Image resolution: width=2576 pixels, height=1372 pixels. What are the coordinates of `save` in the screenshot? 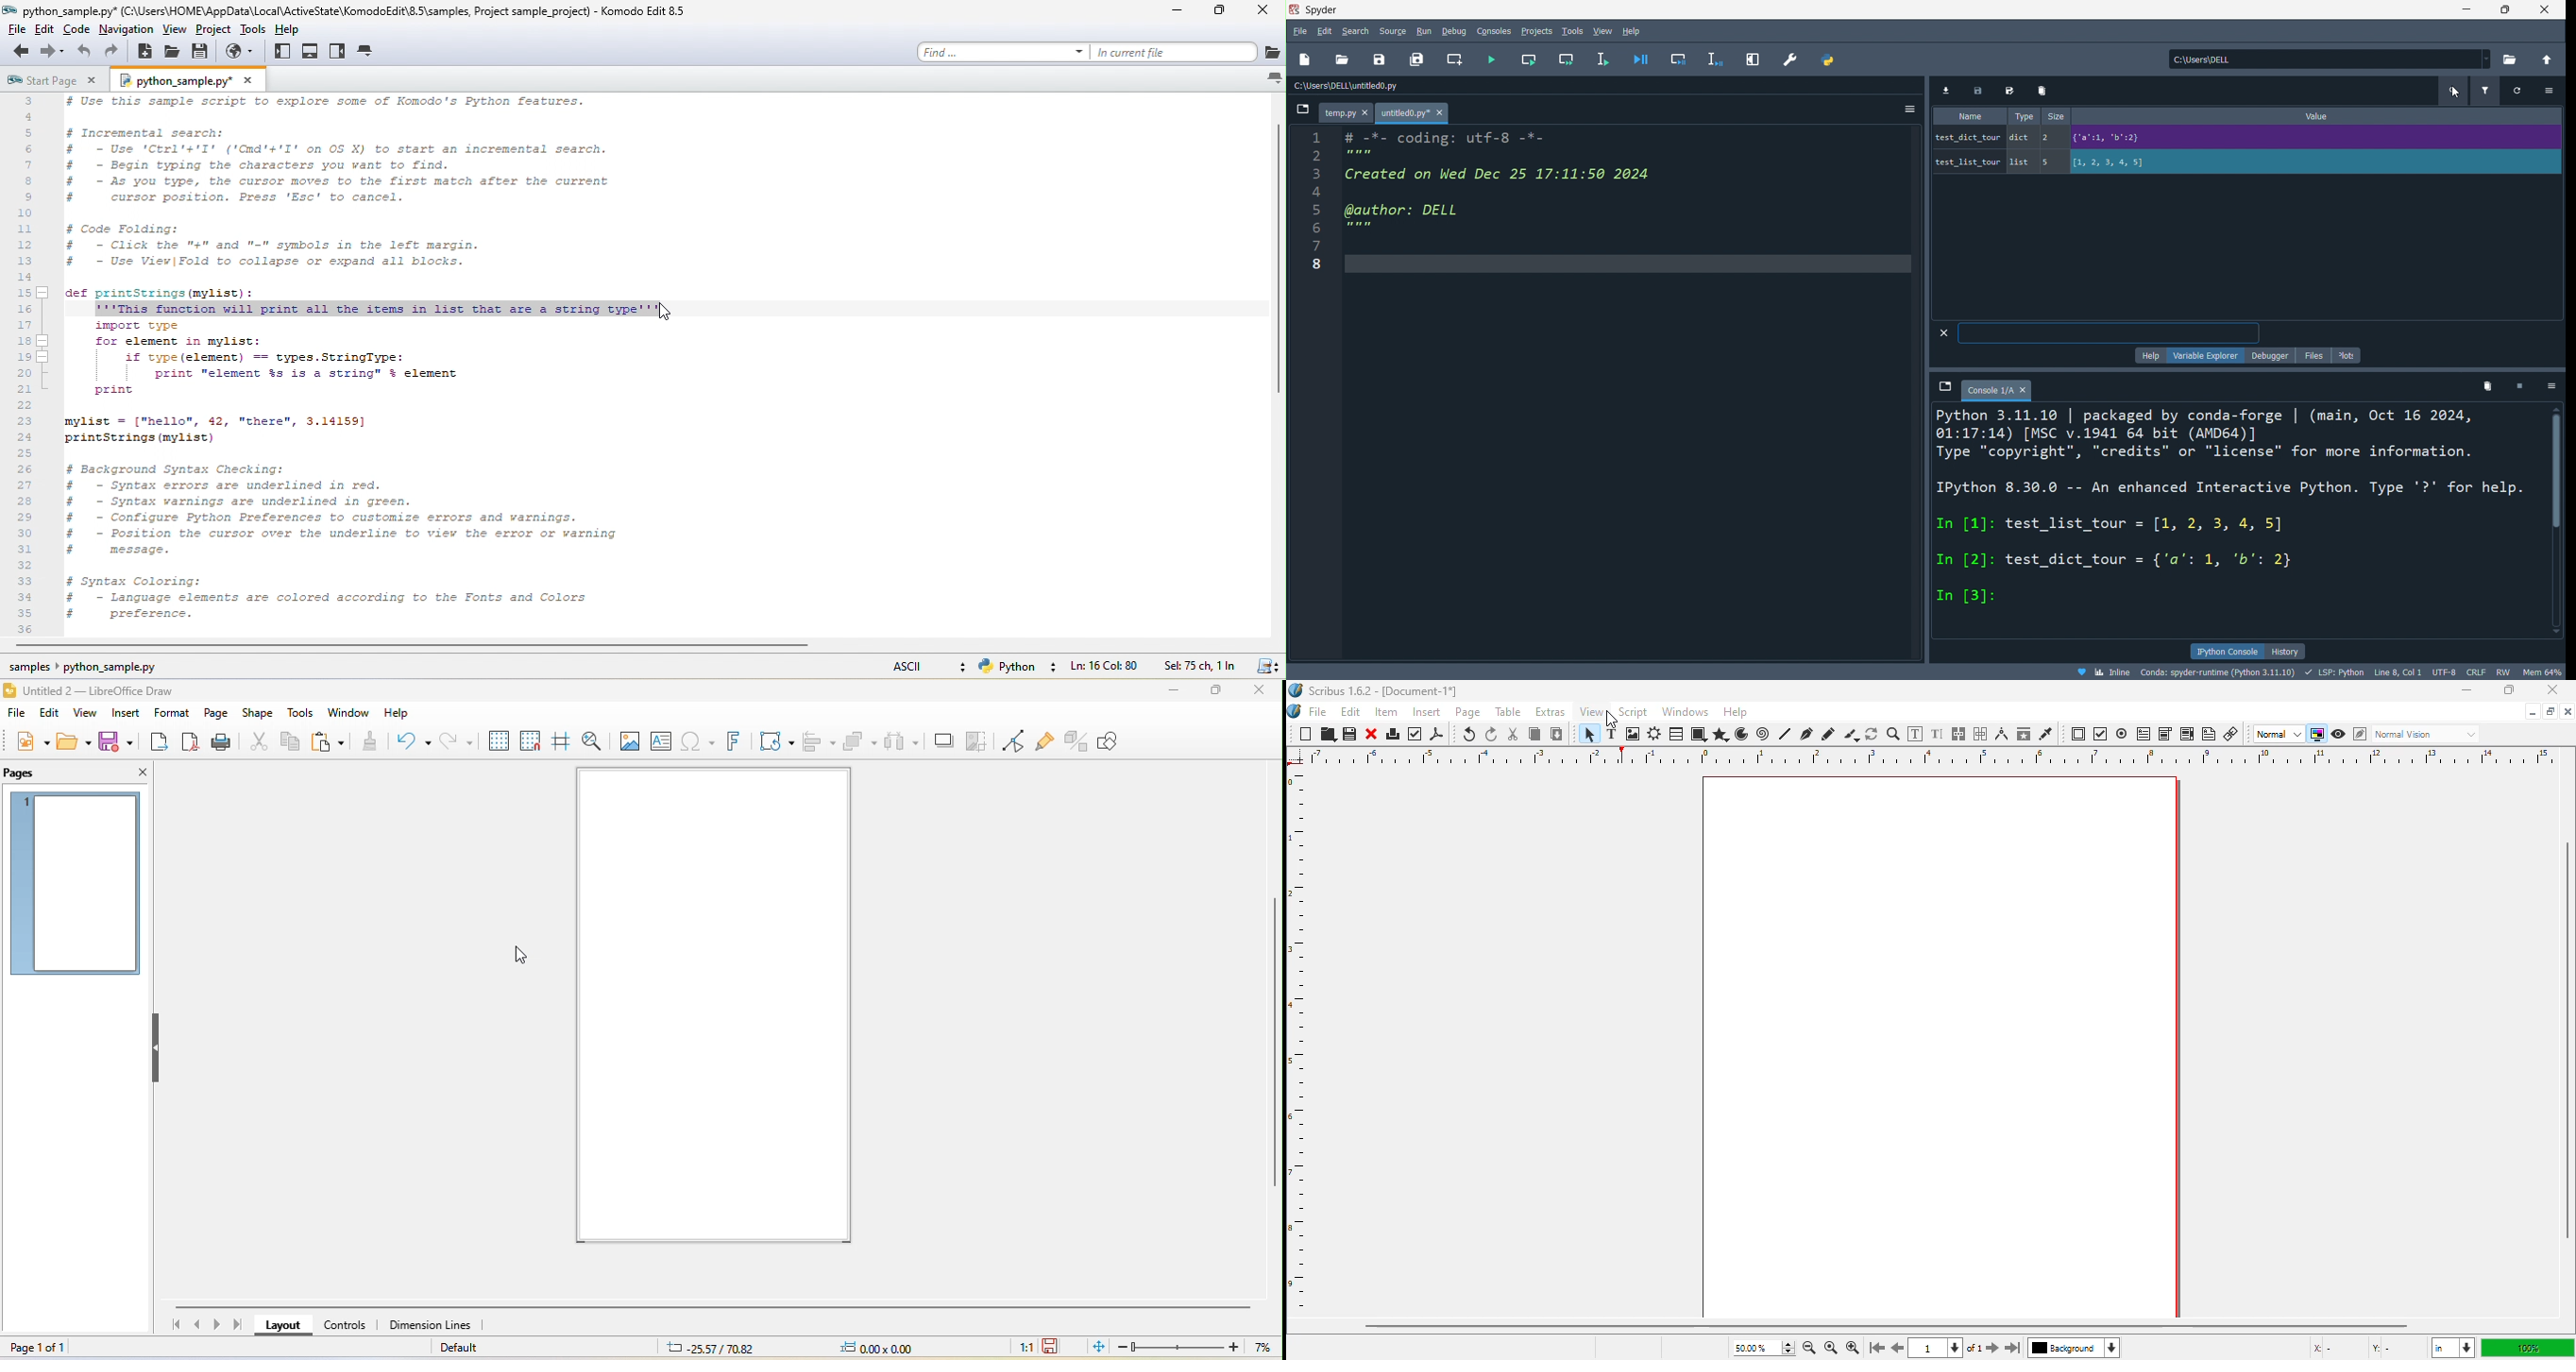 It's located at (1266, 667).